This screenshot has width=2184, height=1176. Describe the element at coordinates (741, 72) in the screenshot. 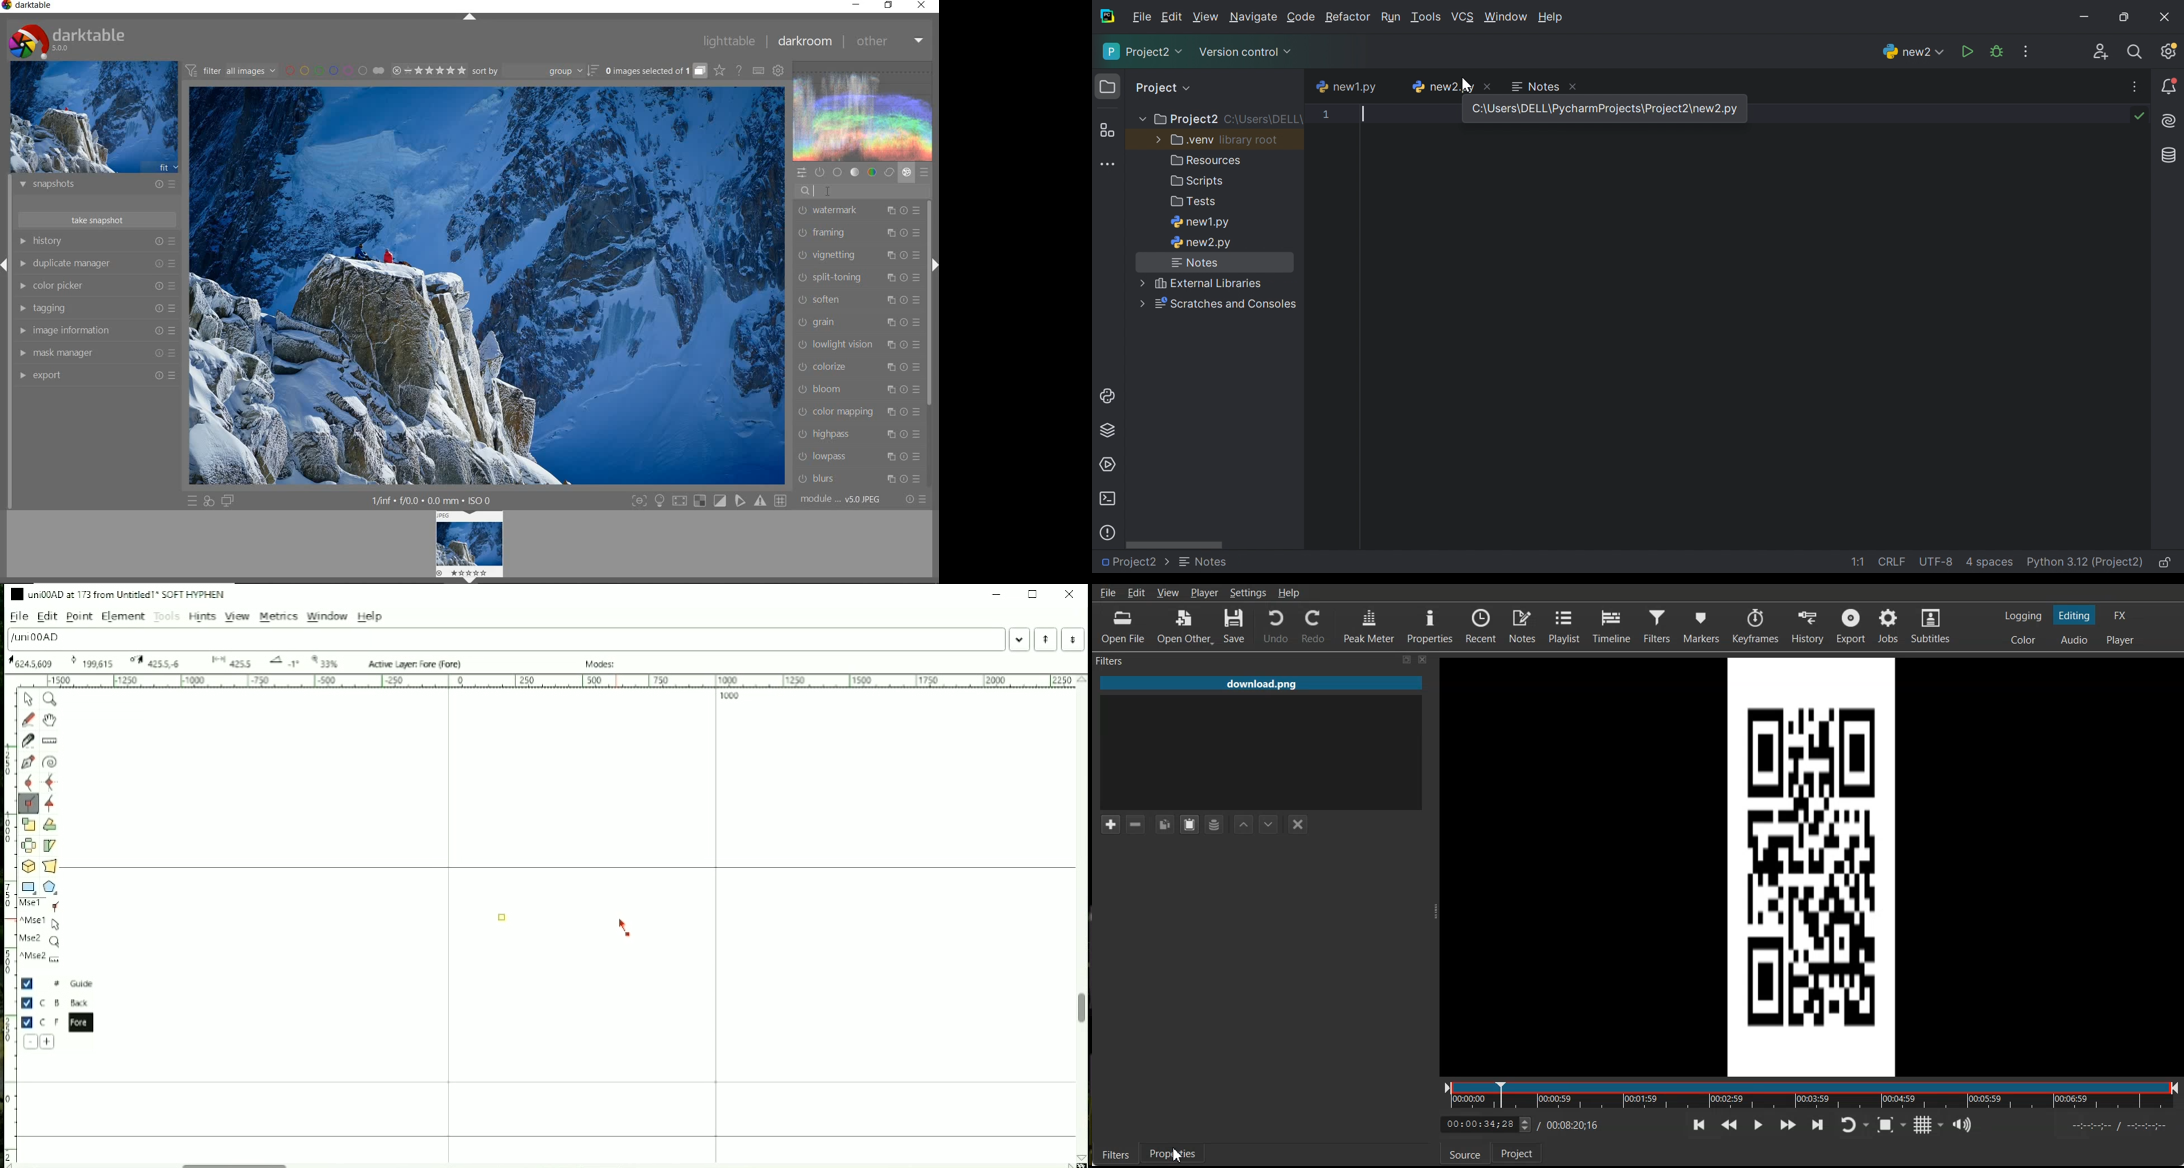

I see `enable online help` at that location.